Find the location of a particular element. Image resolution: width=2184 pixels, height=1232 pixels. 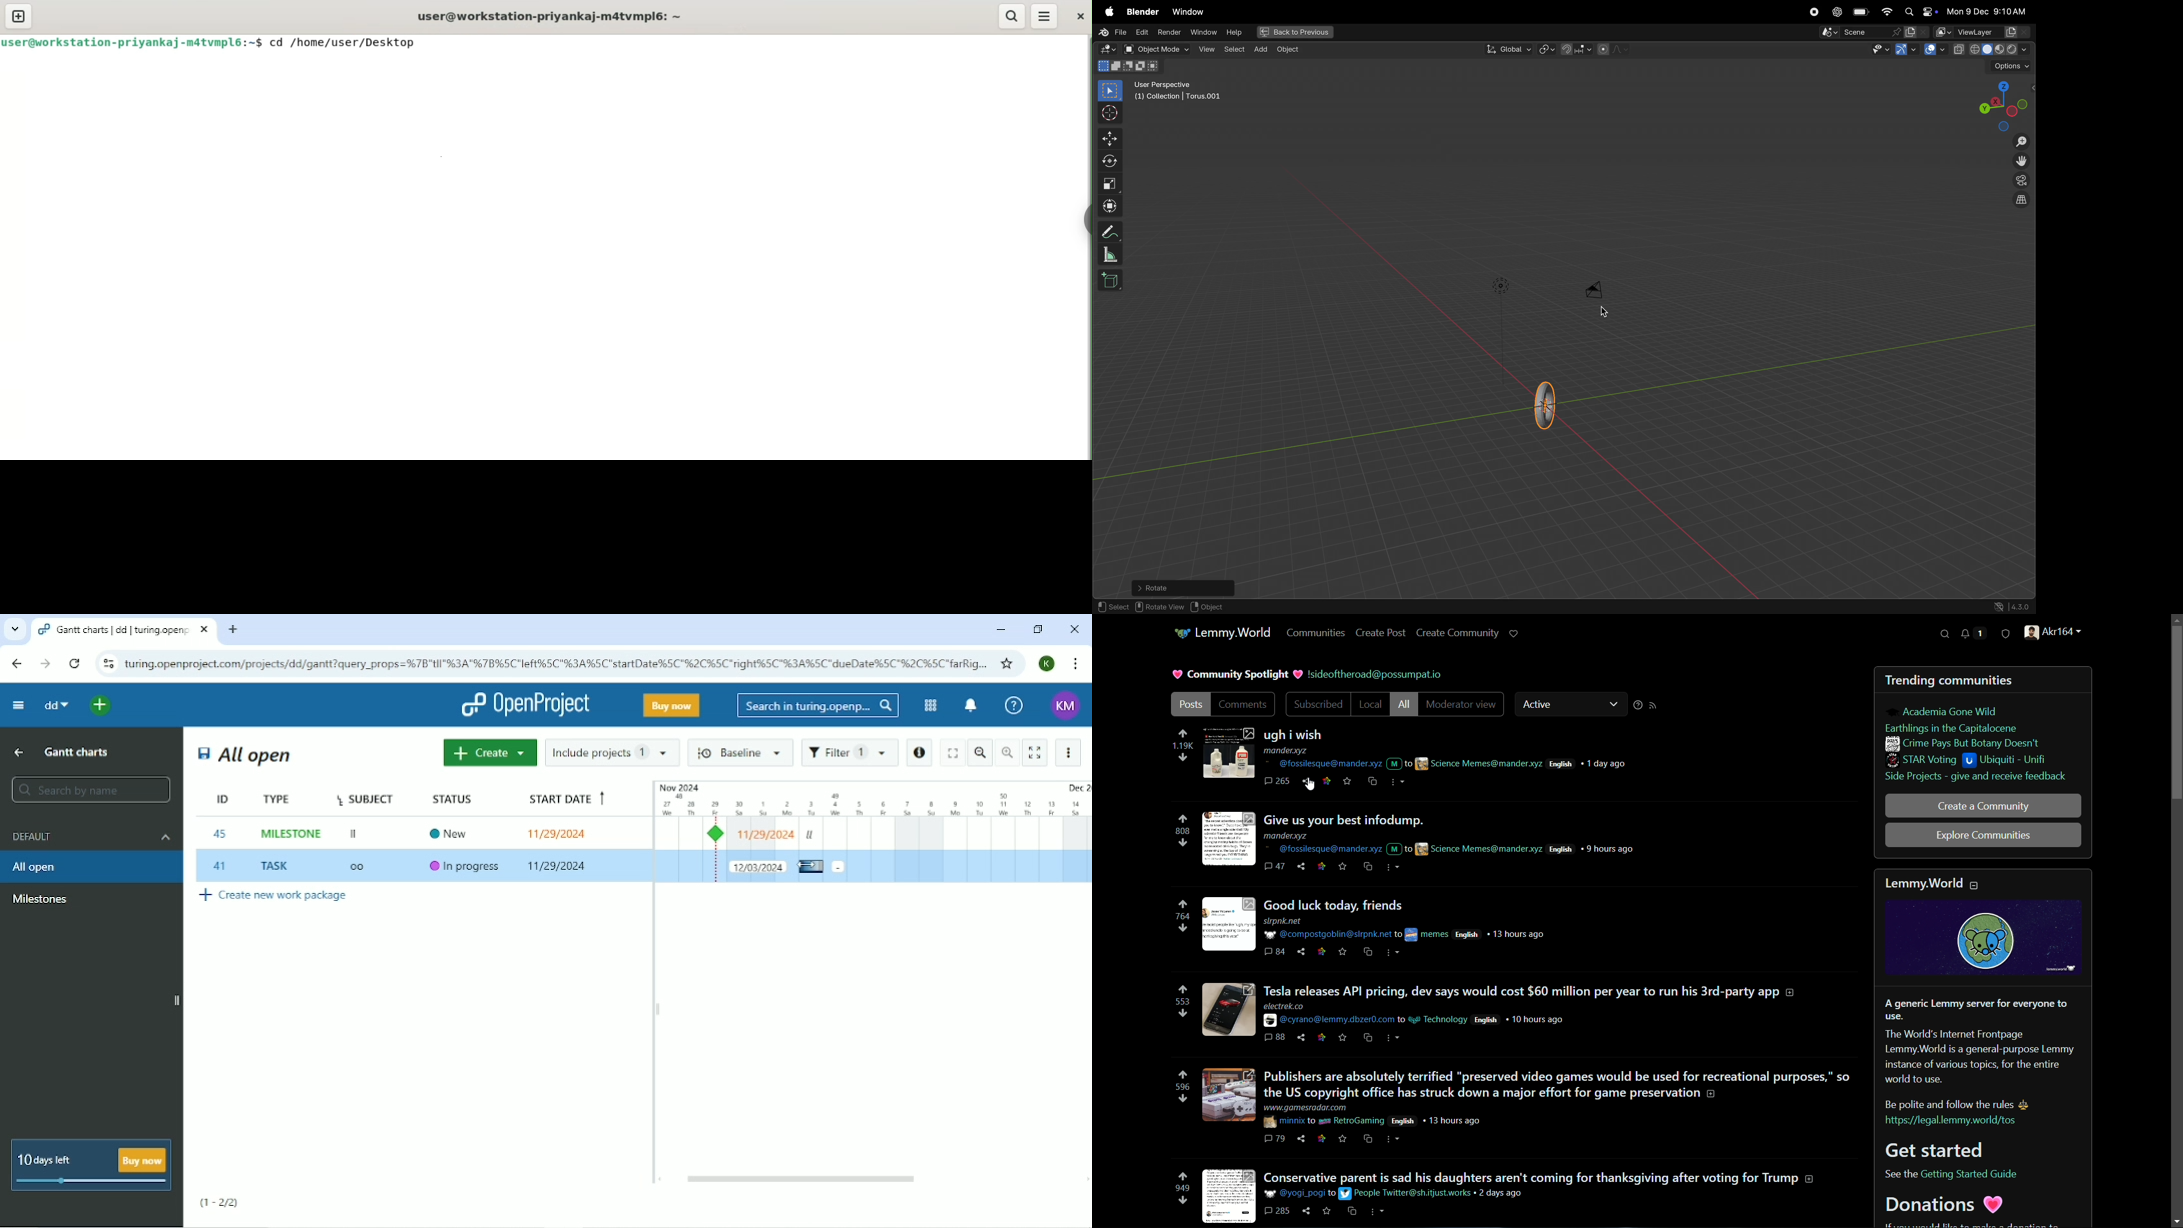

subscribed is located at coordinates (1319, 706).